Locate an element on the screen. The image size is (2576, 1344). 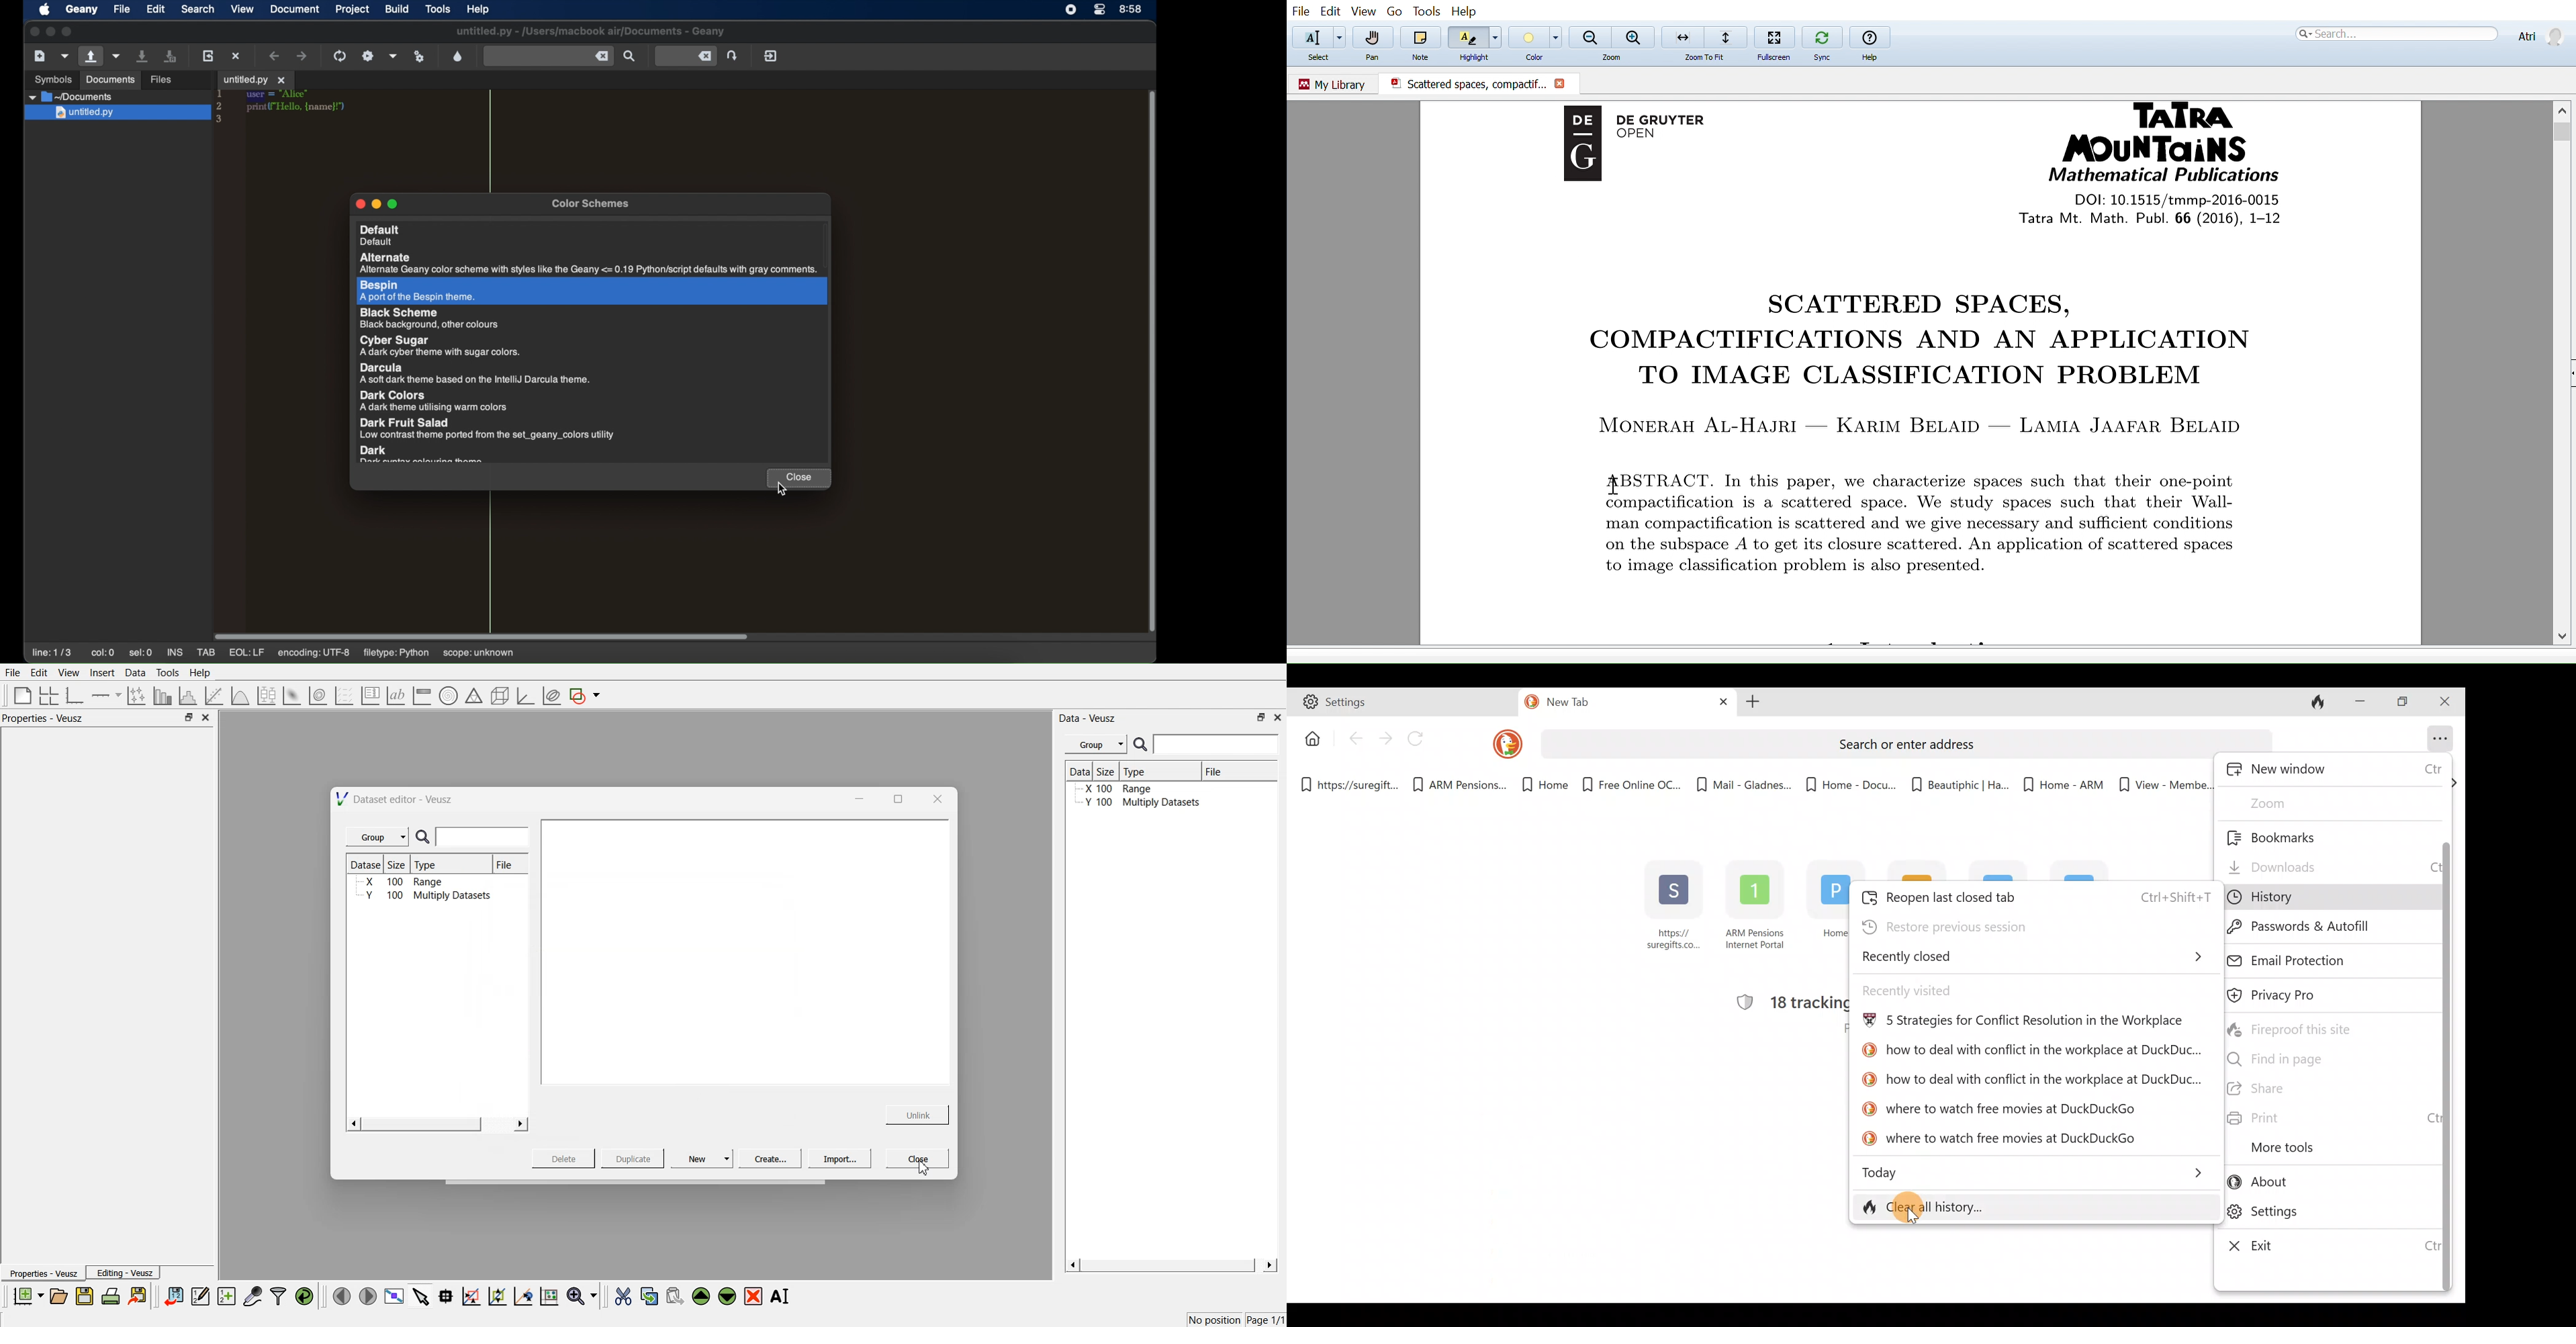
new documents is located at coordinates (27, 1296).